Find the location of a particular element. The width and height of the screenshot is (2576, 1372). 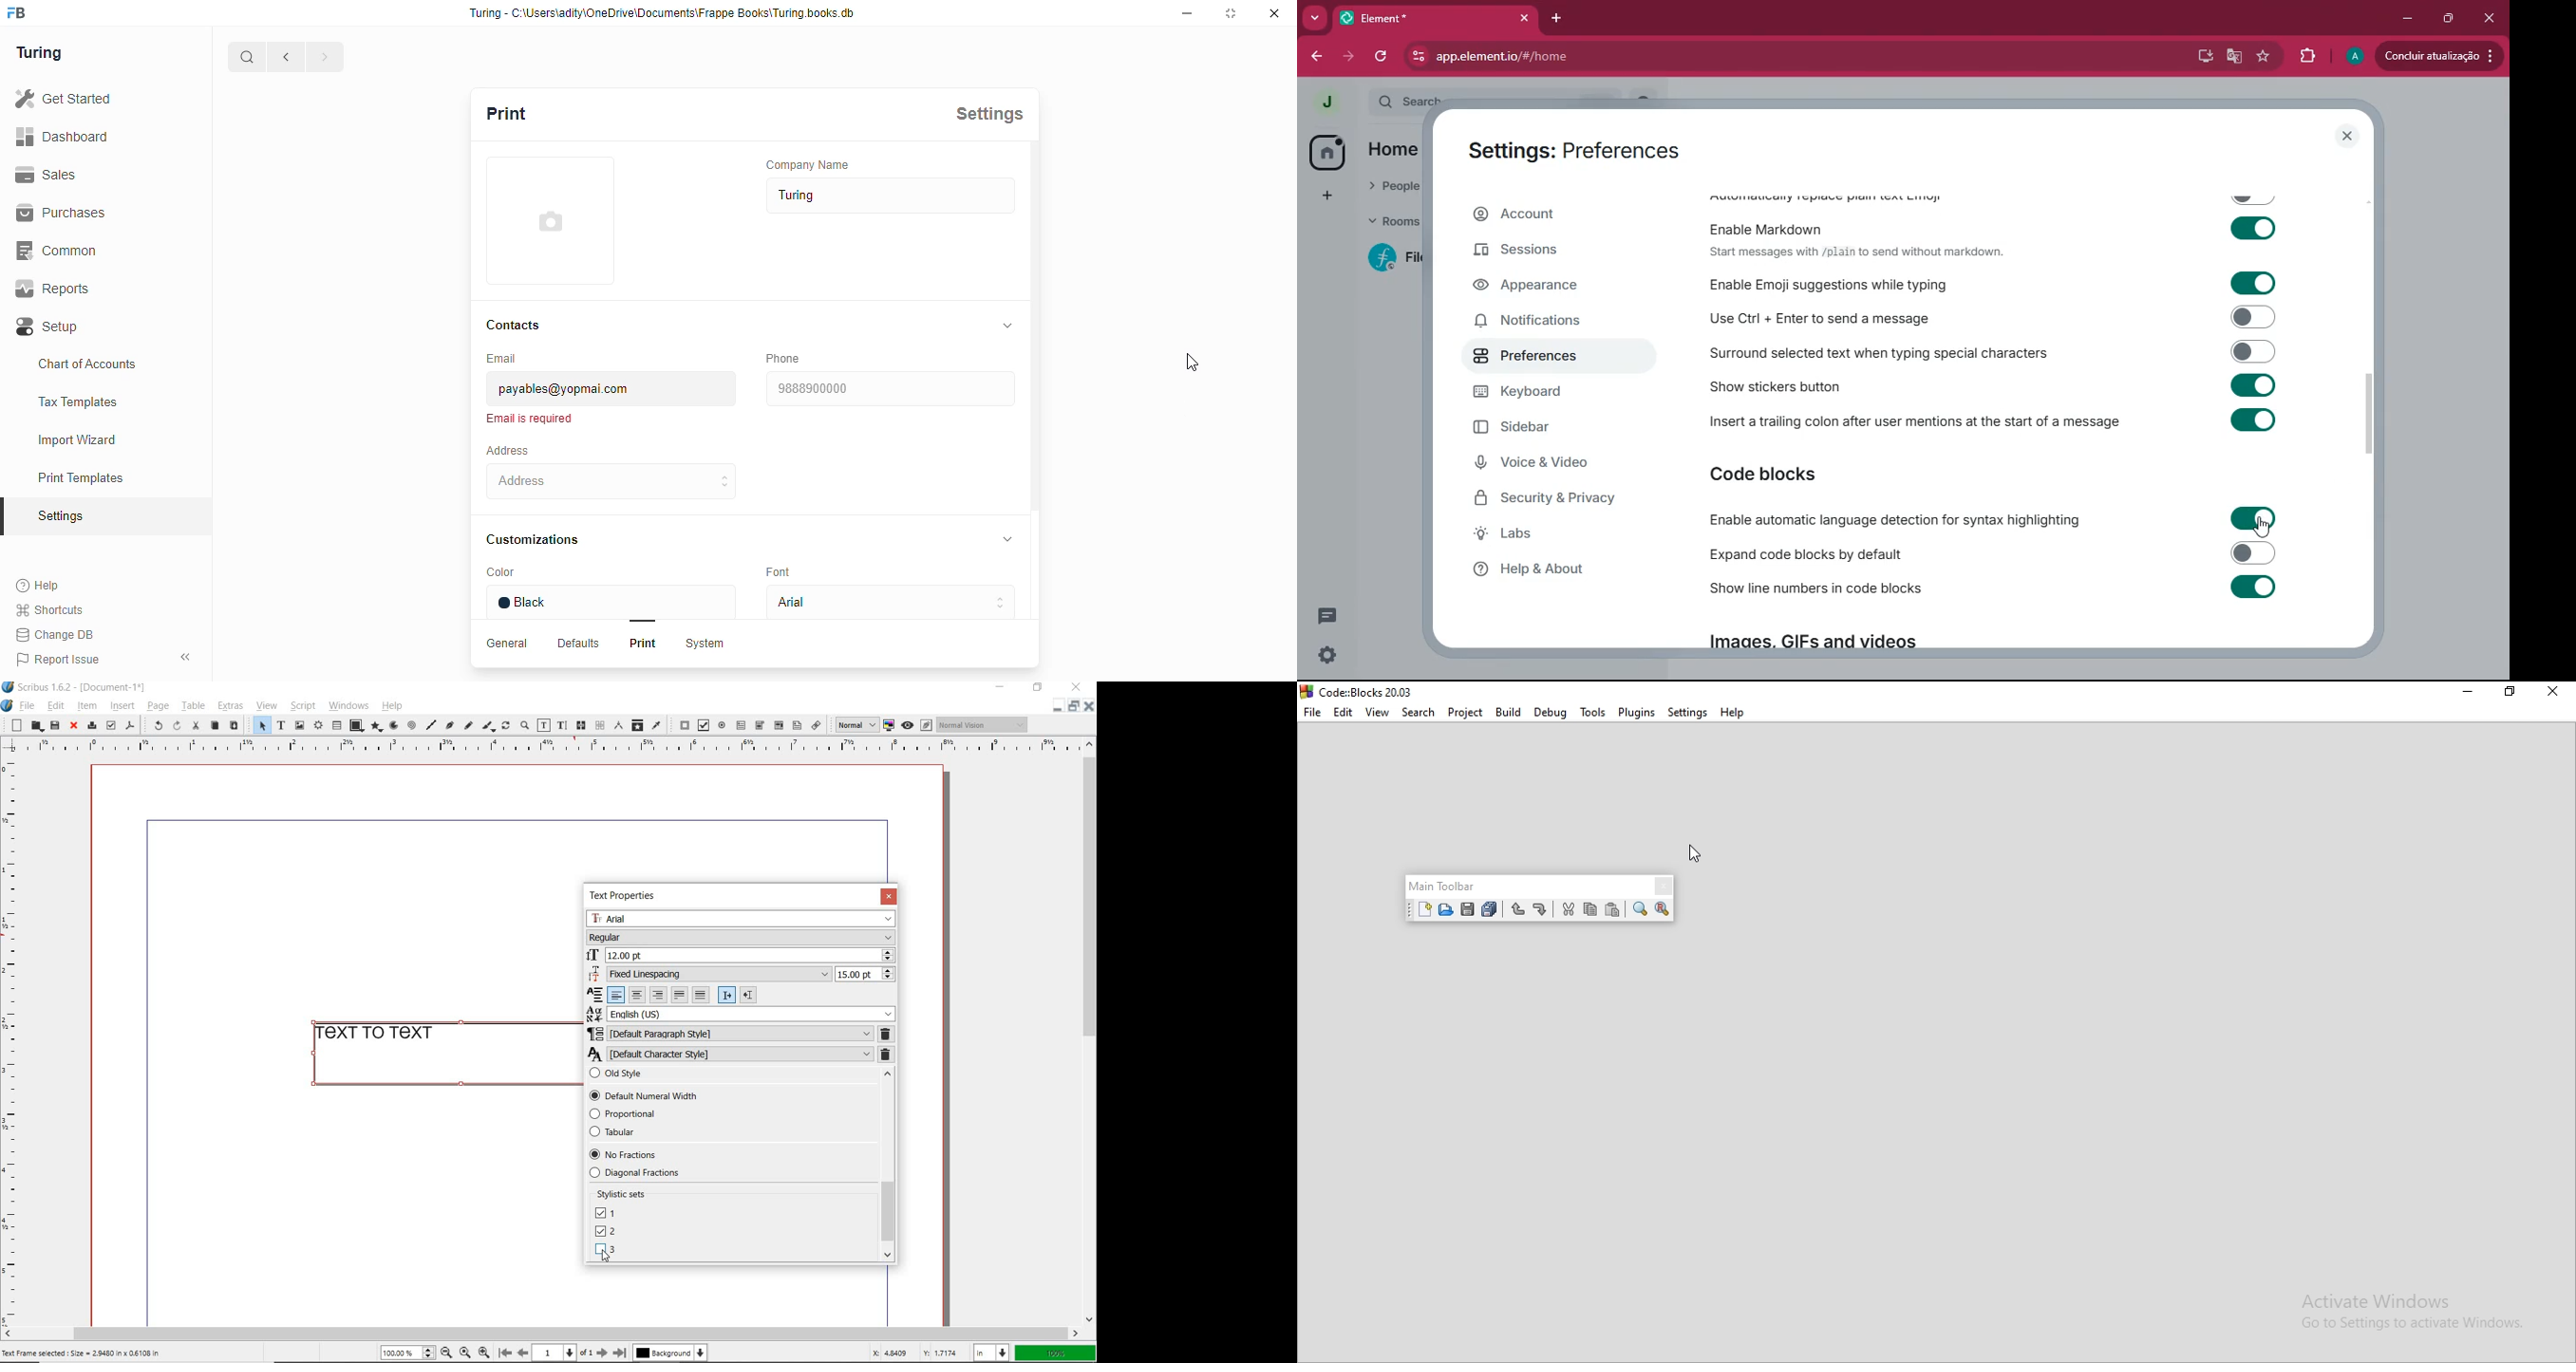

freehand line is located at coordinates (467, 726).